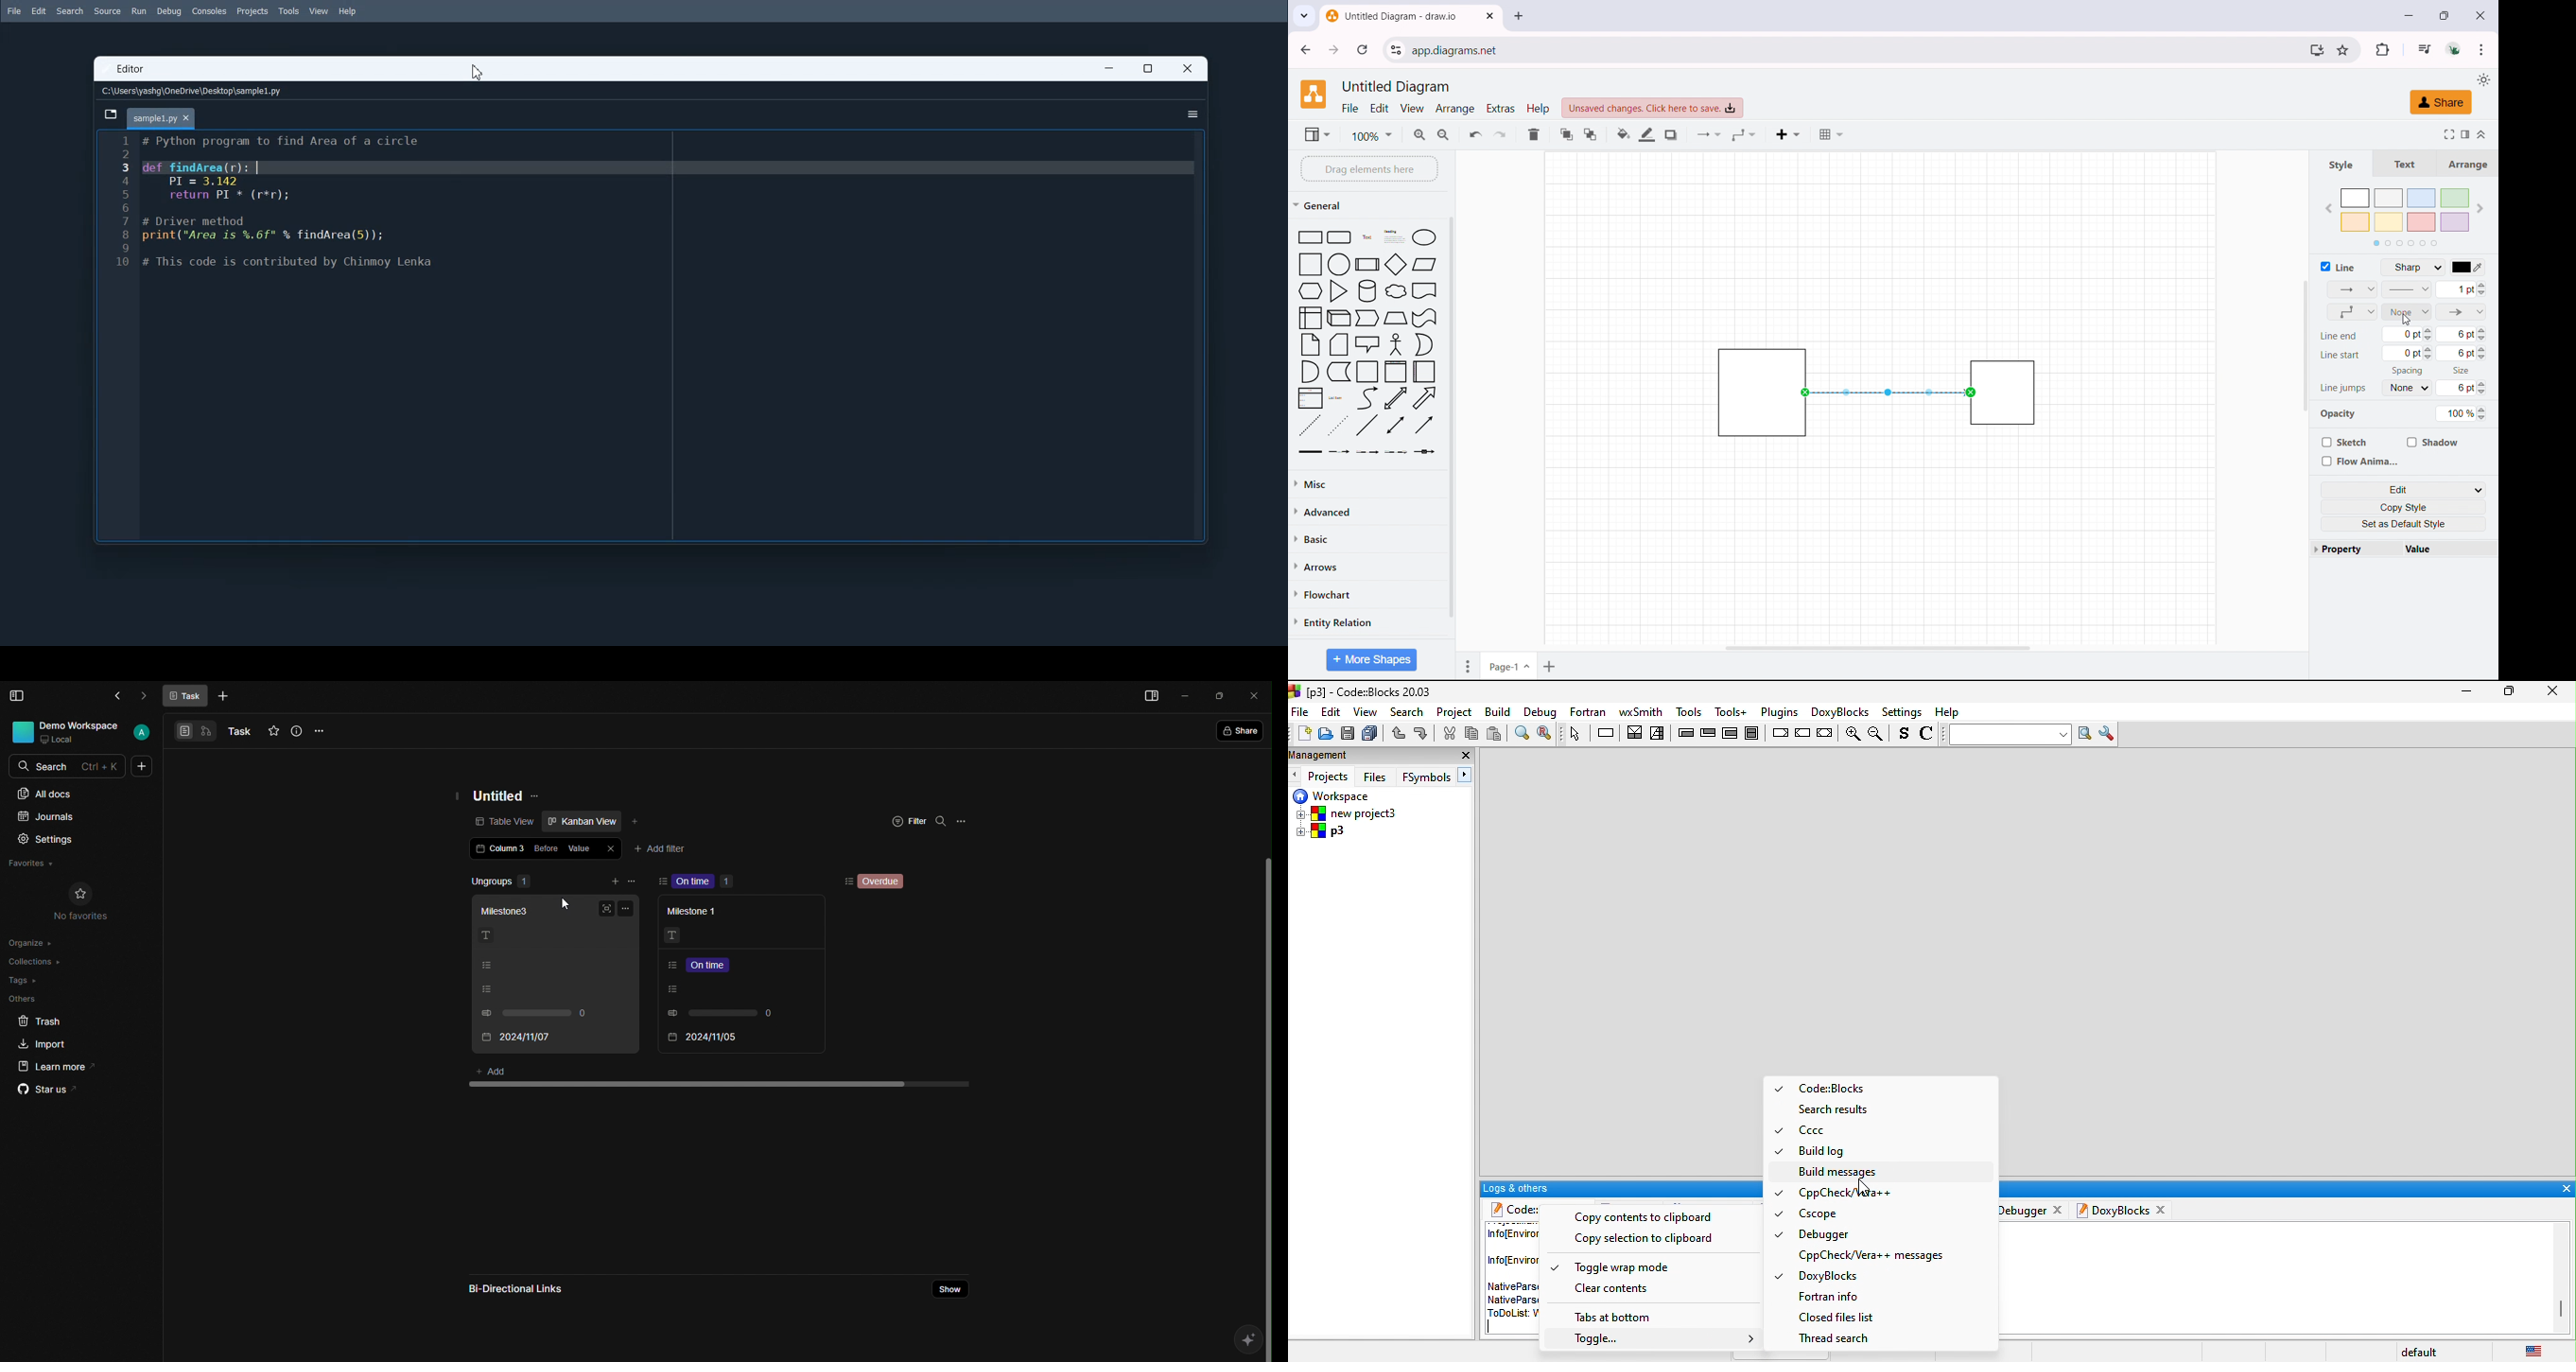 The height and width of the screenshot is (1372, 2576). What do you see at coordinates (1647, 1217) in the screenshot?
I see `copy to clipboard` at bounding box center [1647, 1217].